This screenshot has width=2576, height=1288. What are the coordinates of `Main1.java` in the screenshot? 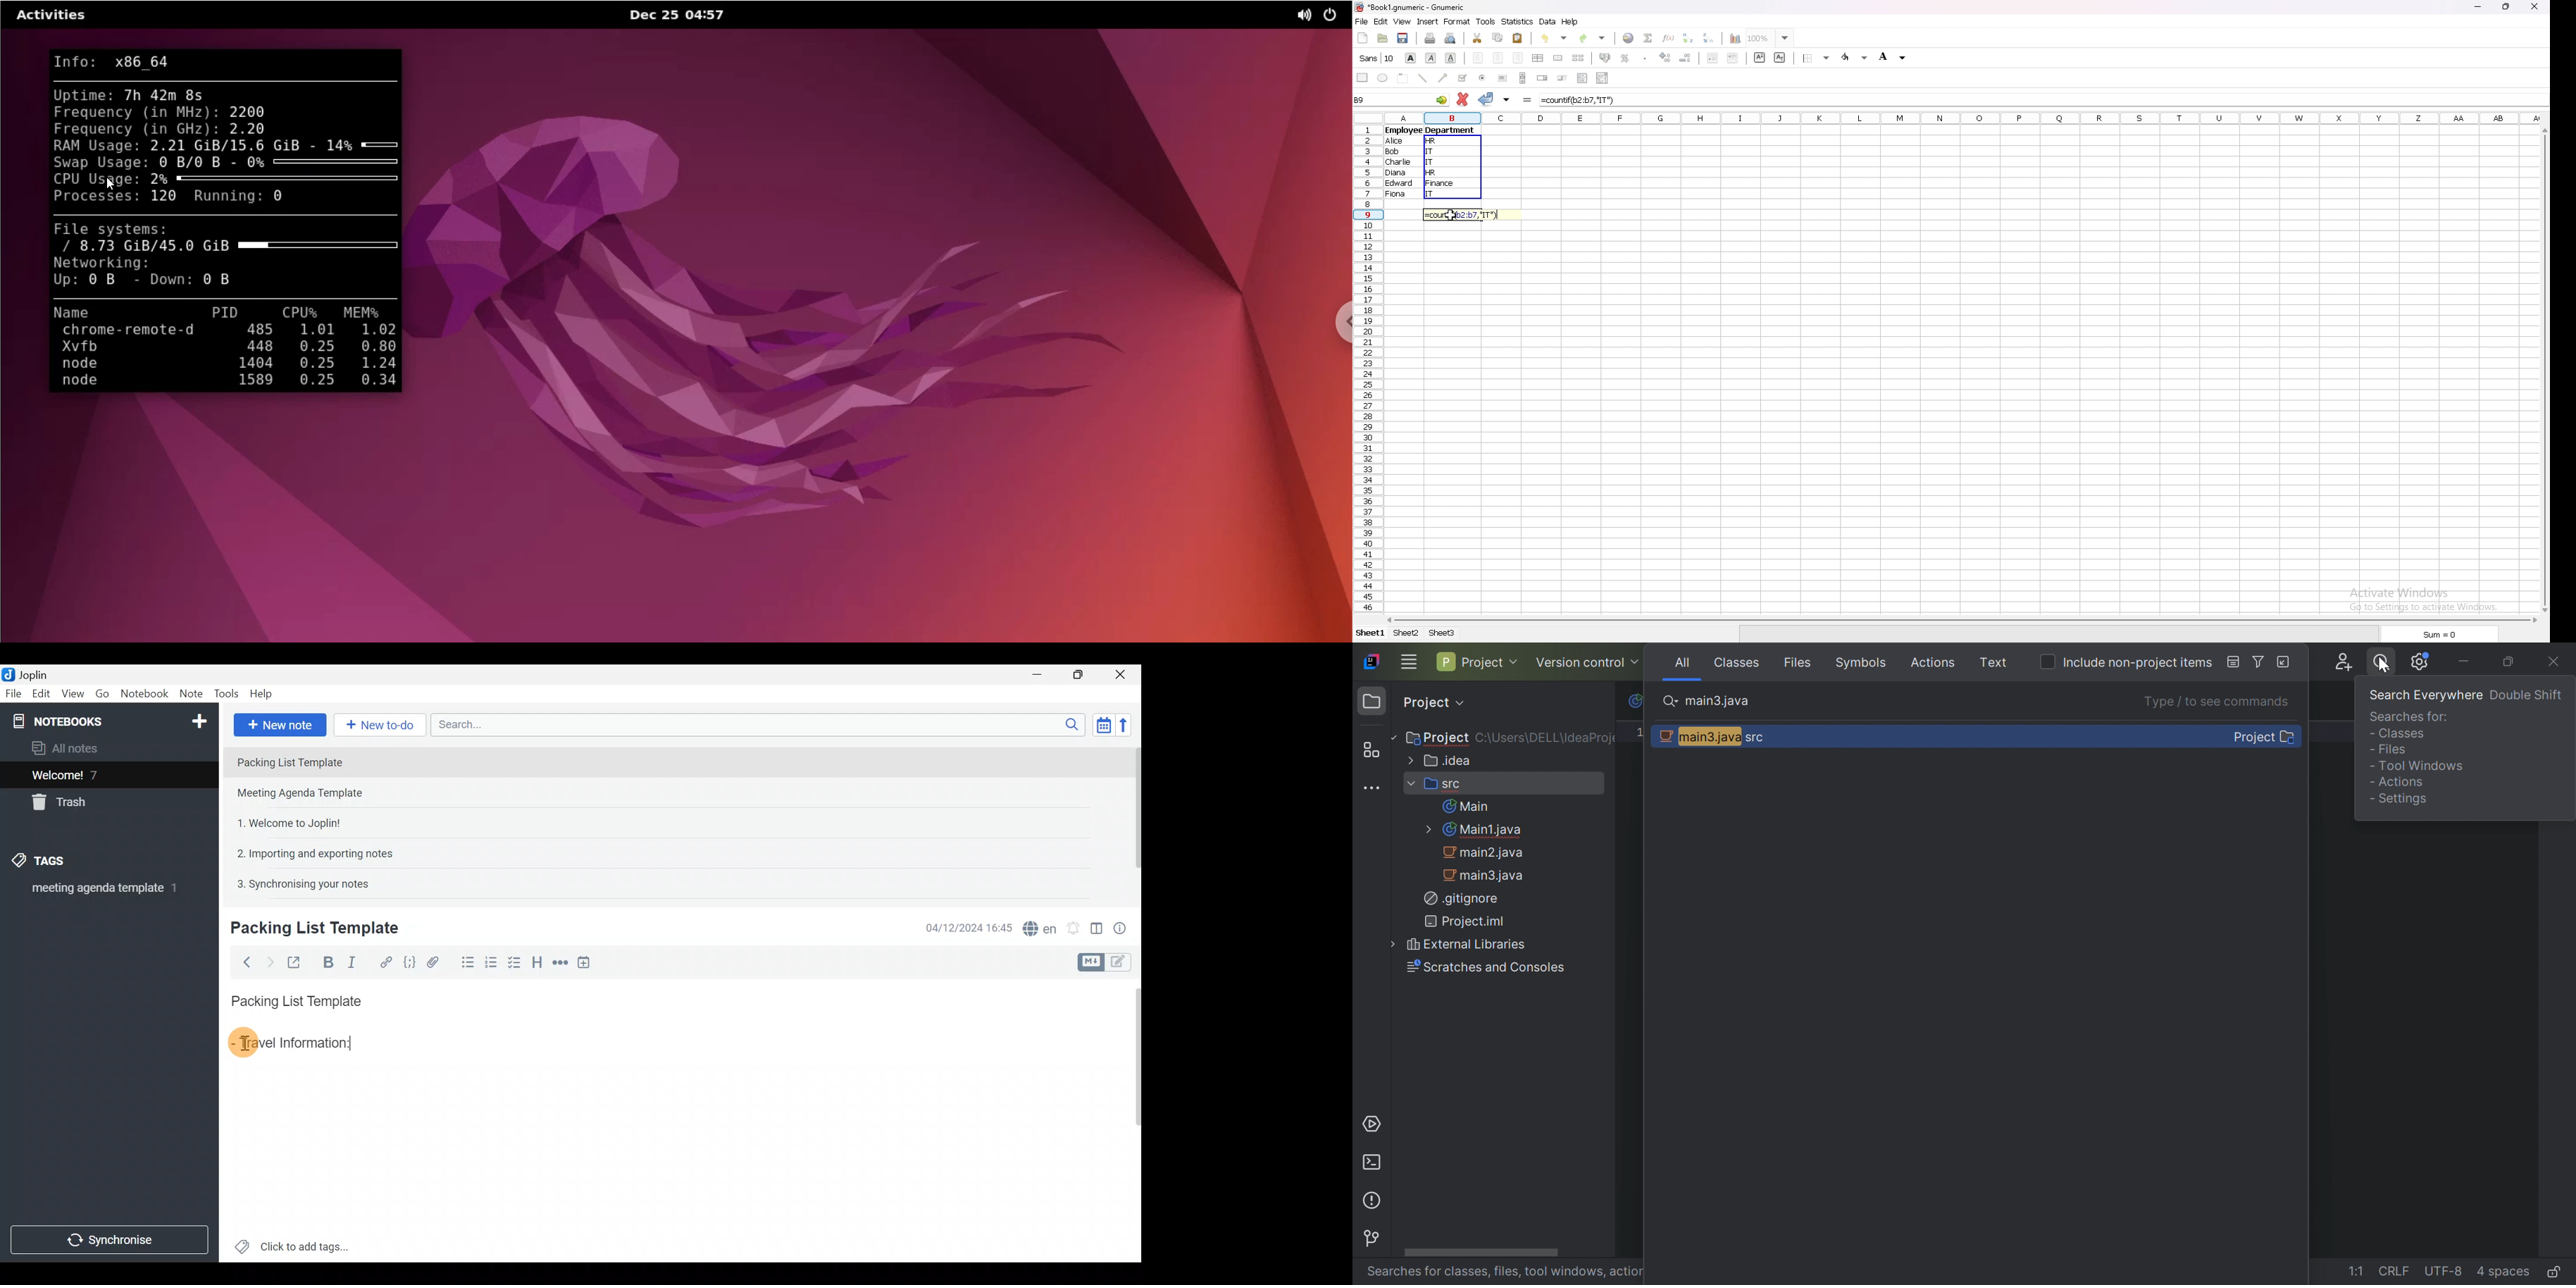 It's located at (1473, 830).